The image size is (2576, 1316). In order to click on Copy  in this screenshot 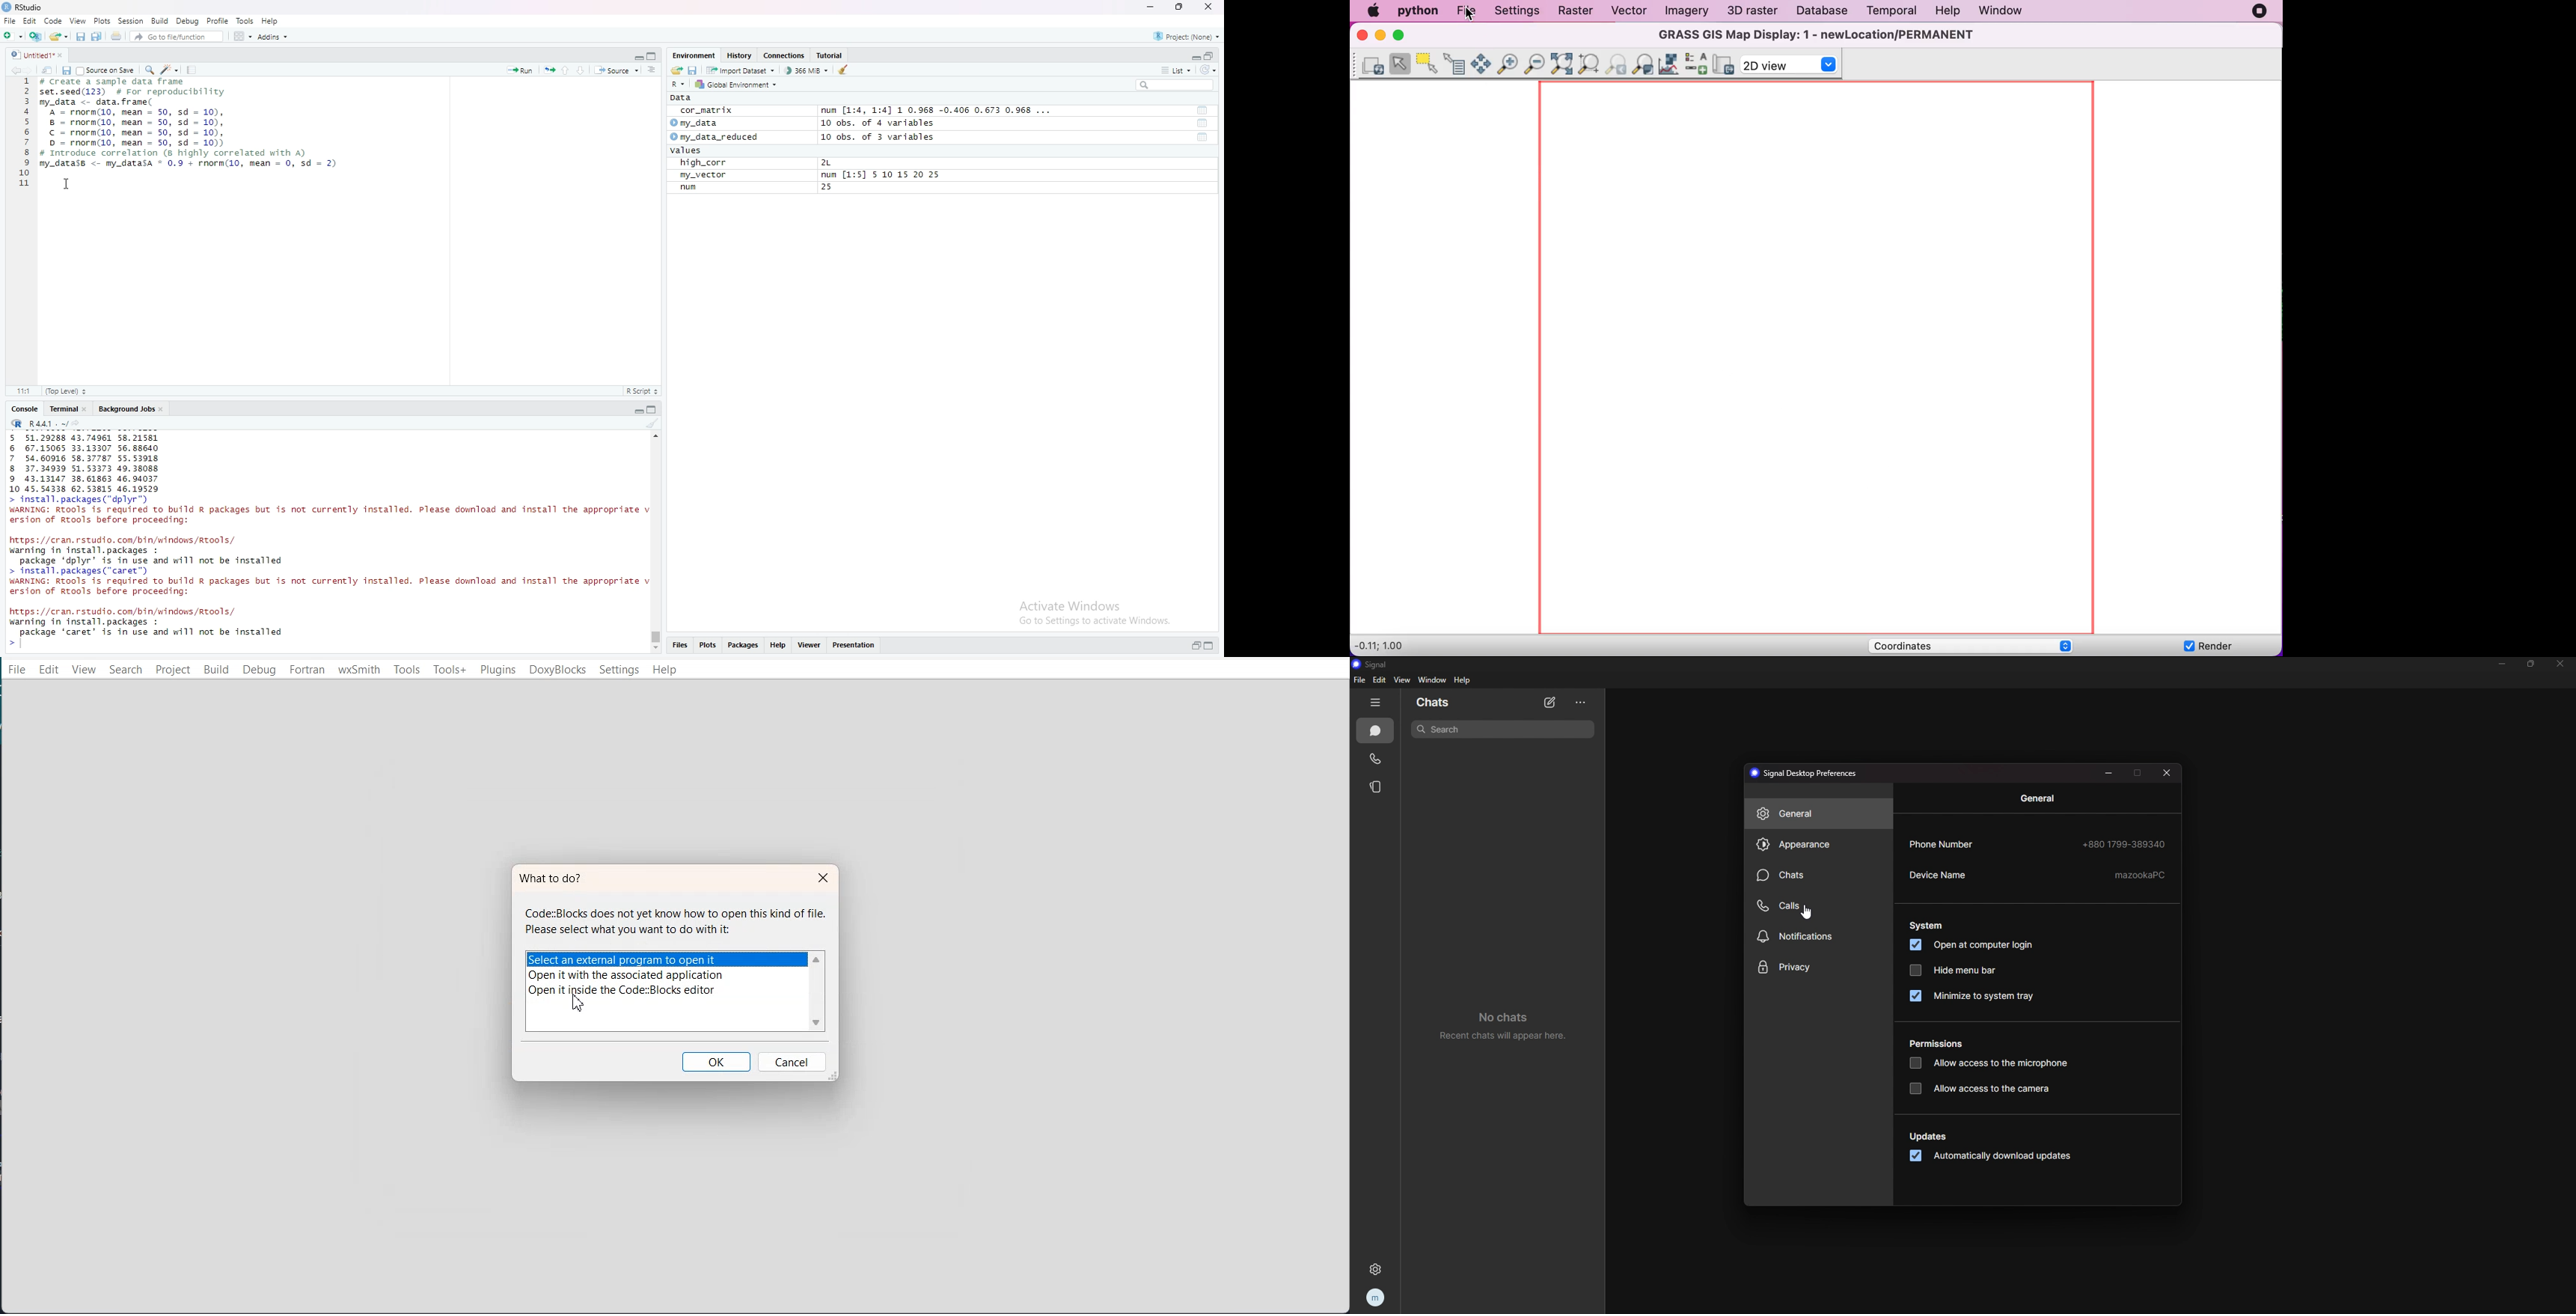, I will do `click(97, 36)`.